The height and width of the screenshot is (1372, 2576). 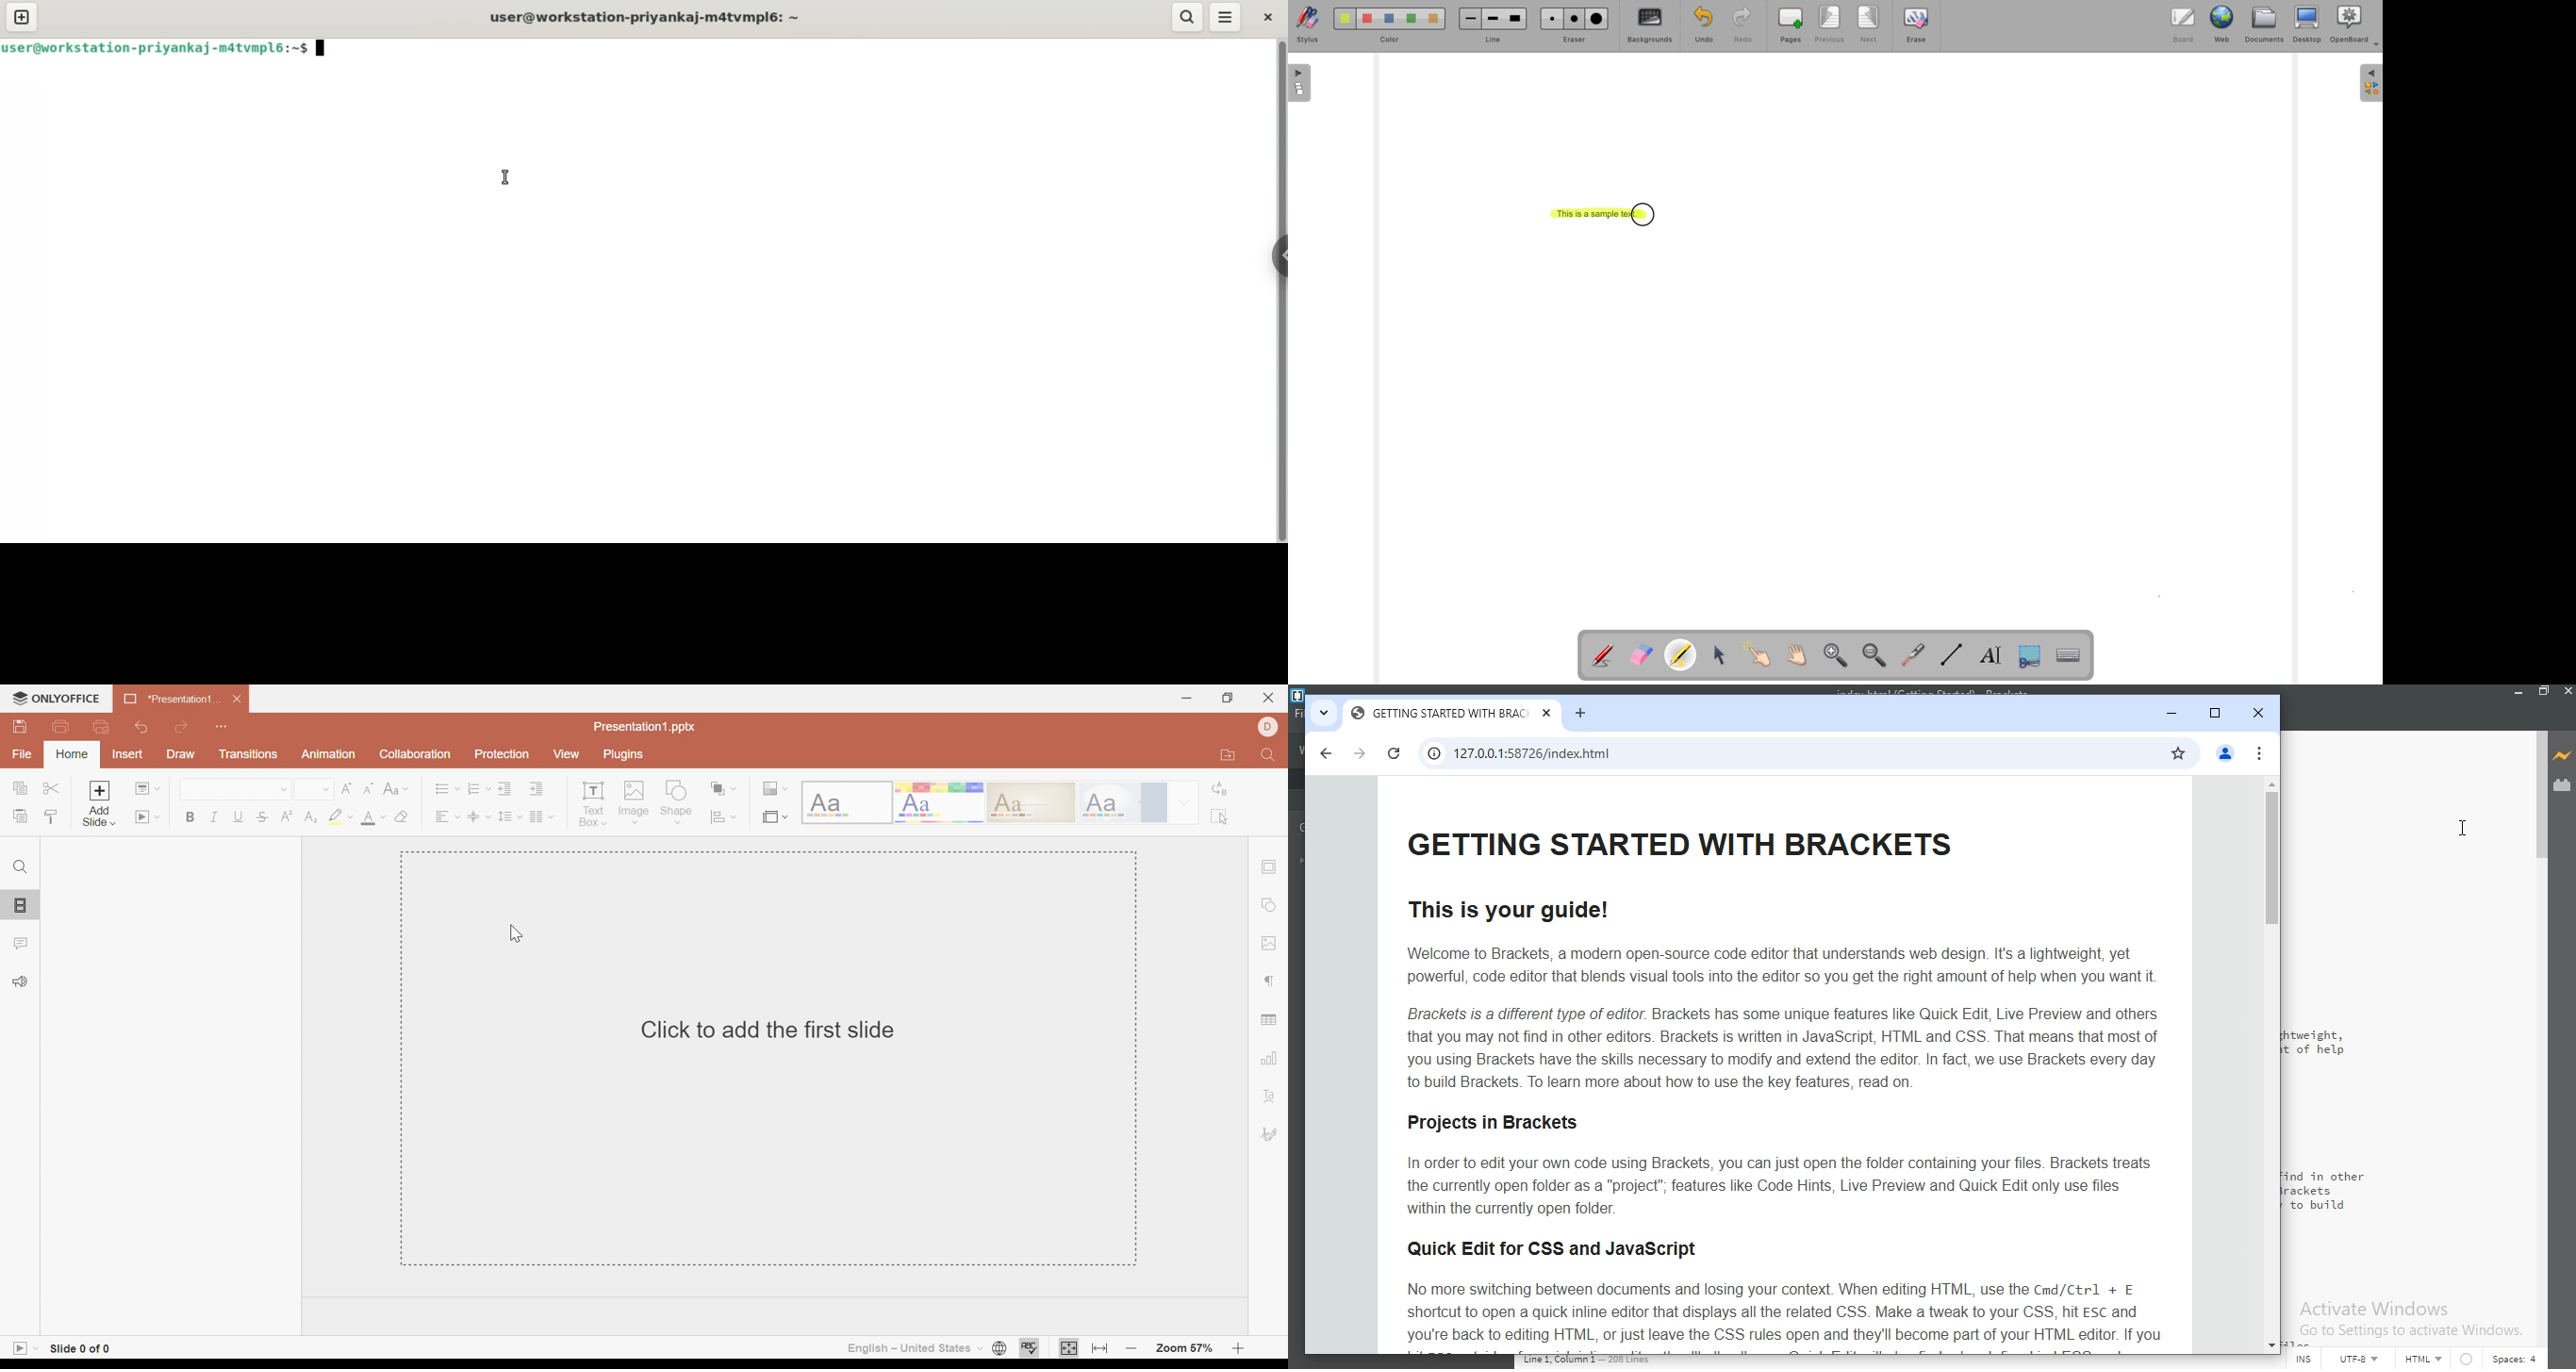 What do you see at coordinates (716, 817) in the screenshot?
I see `Align shape` at bounding box center [716, 817].